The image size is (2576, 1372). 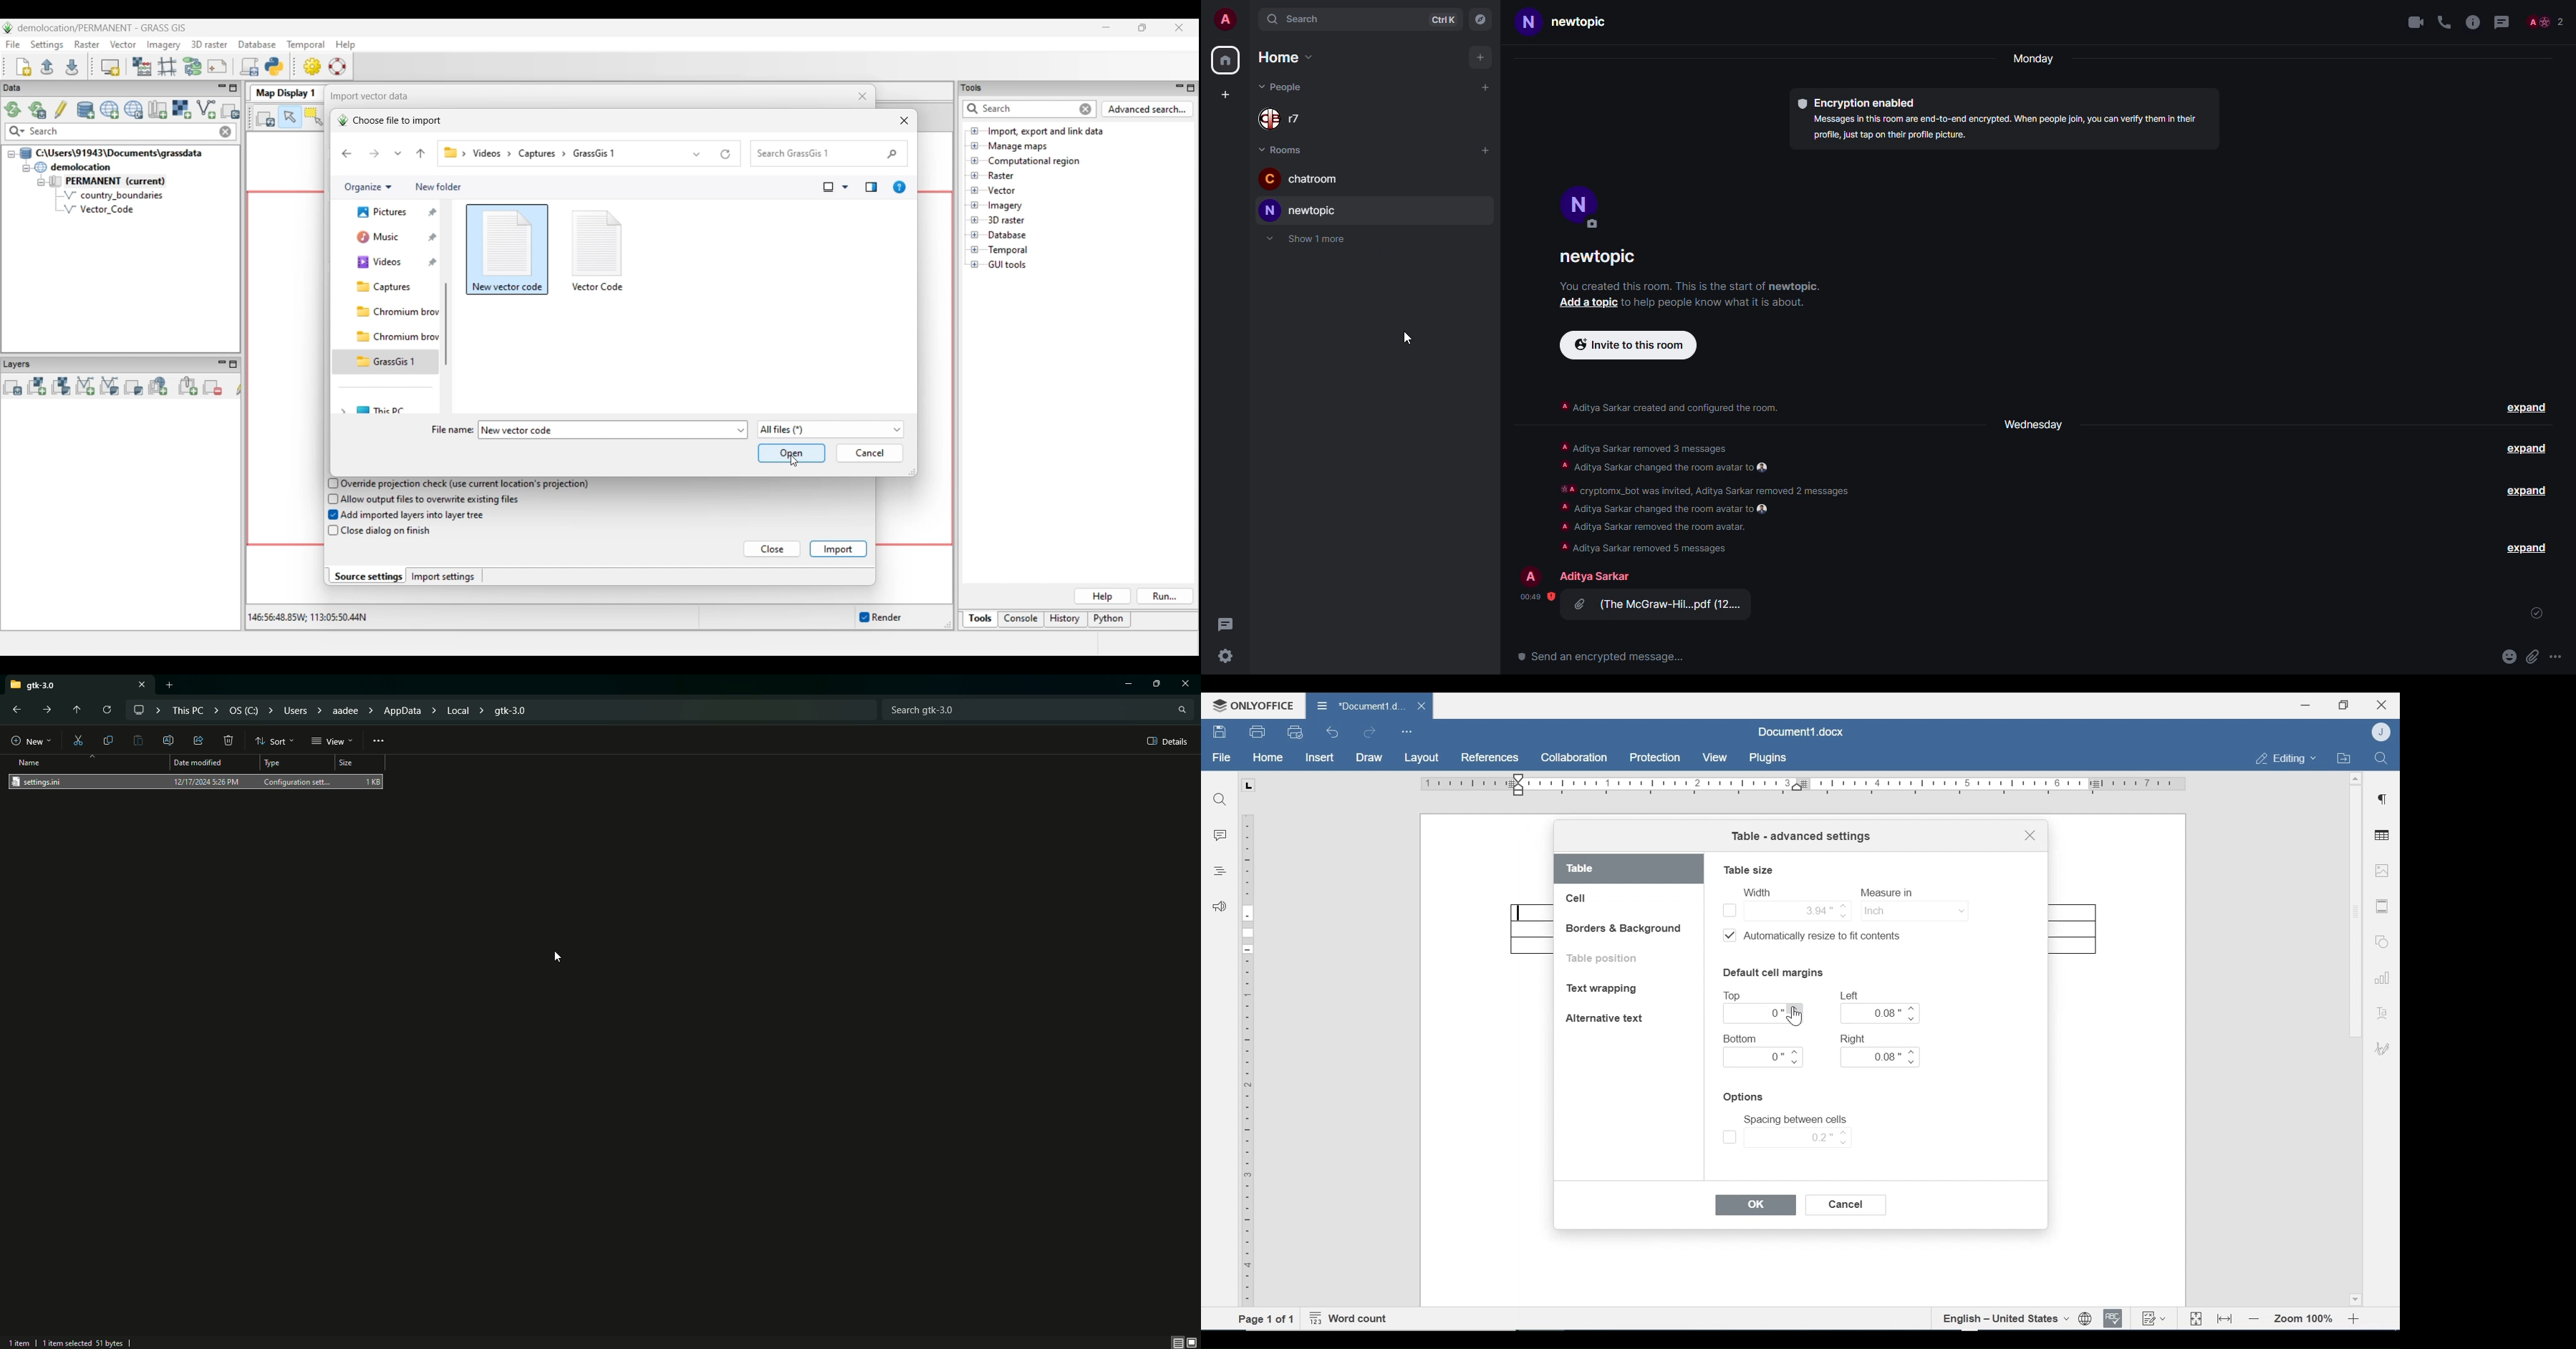 What do you see at coordinates (2035, 422) in the screenshot?
I see `Wednesday` at bounding box center [2035, 422].